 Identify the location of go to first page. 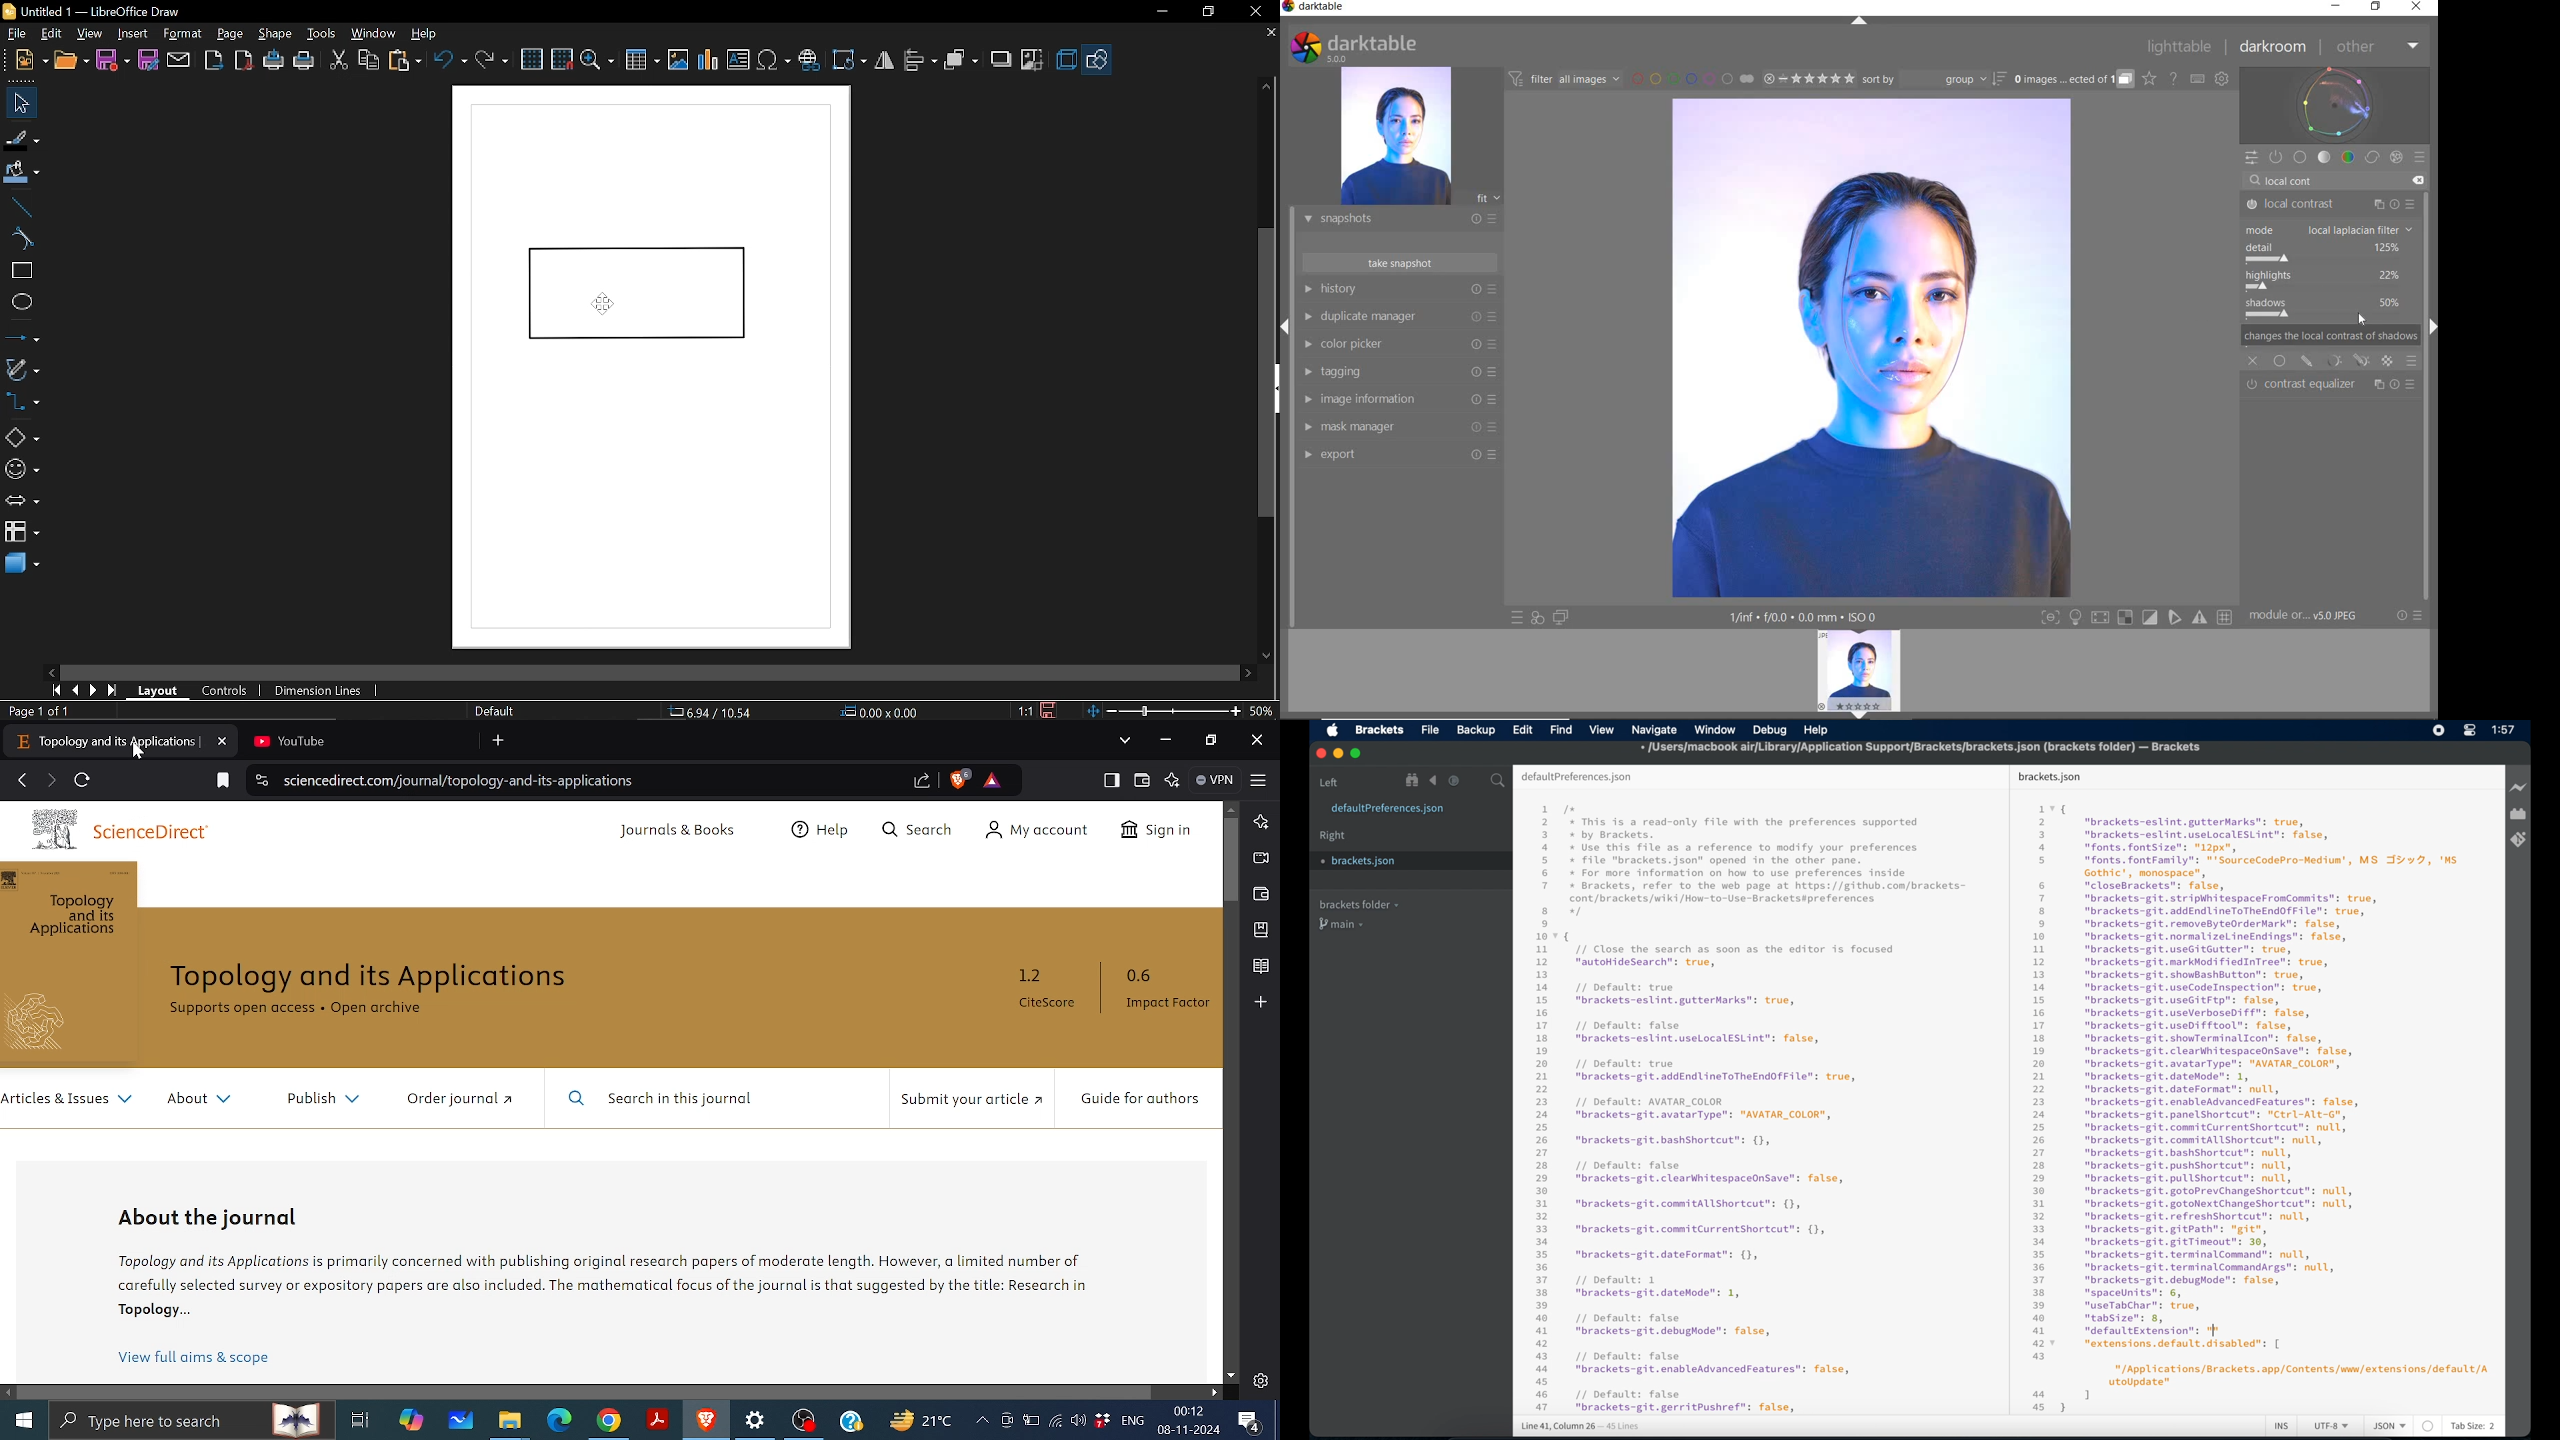
(54, 691).